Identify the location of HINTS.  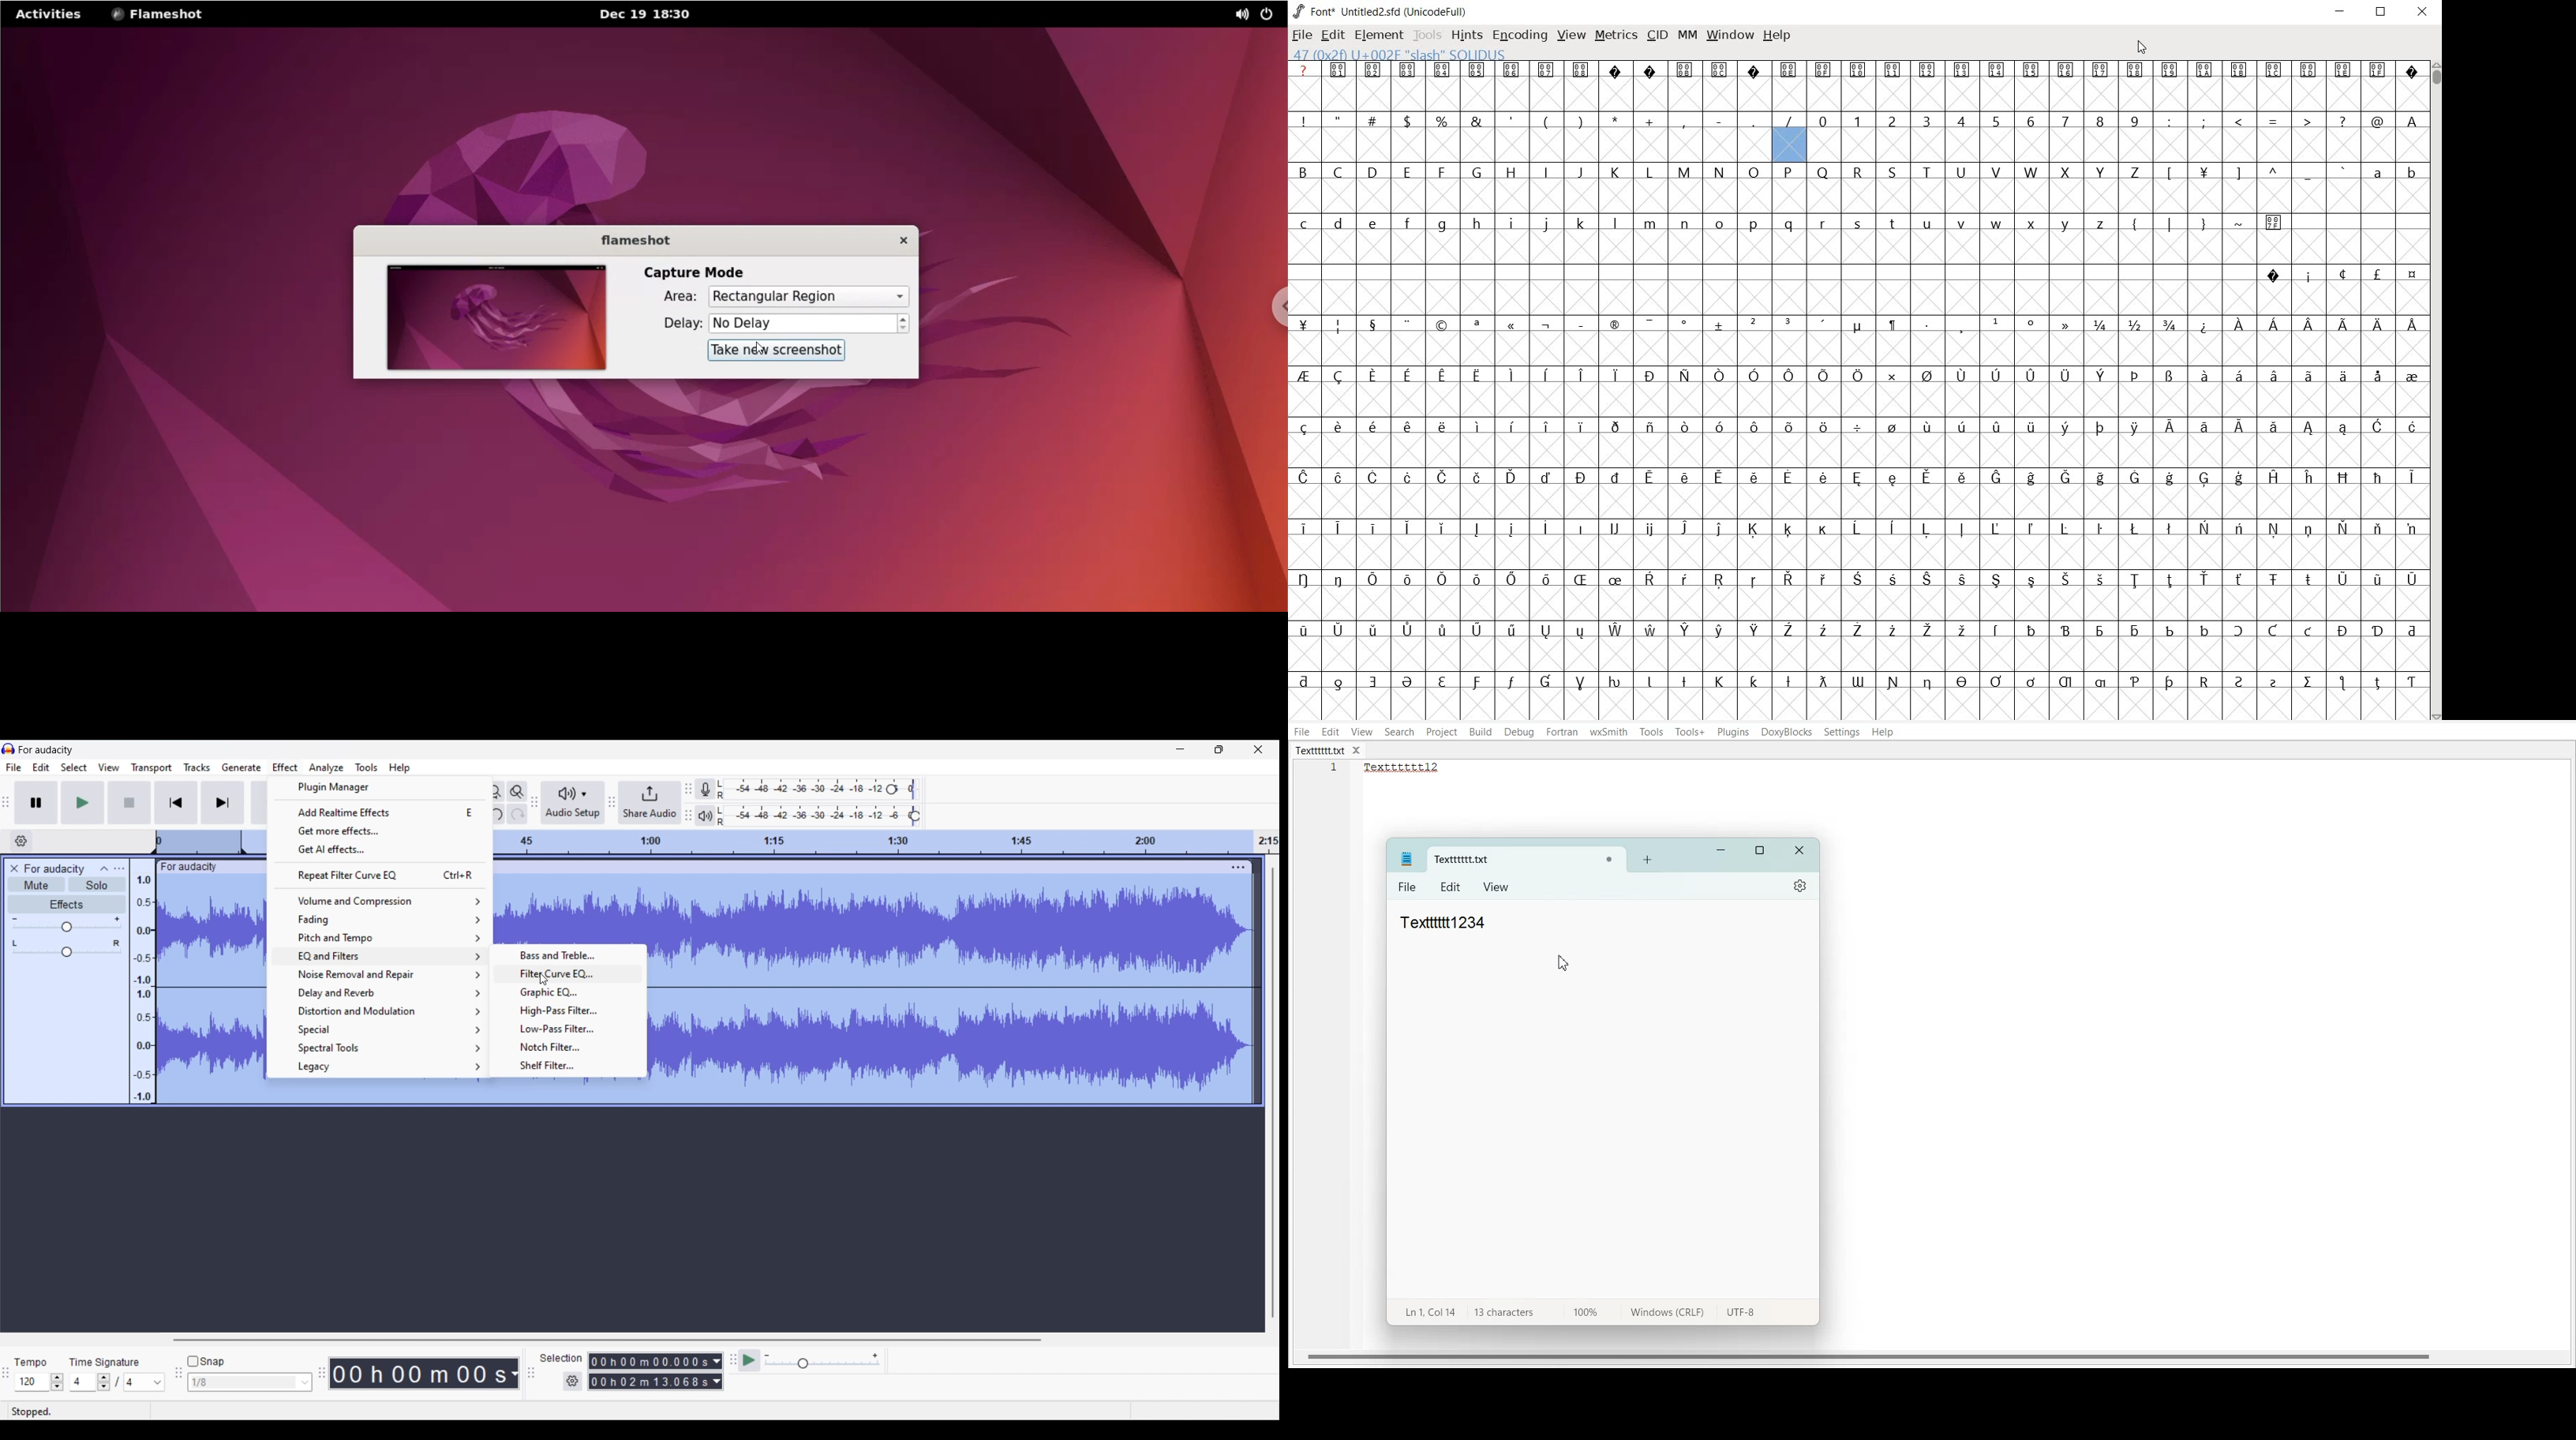
(1467, 36).